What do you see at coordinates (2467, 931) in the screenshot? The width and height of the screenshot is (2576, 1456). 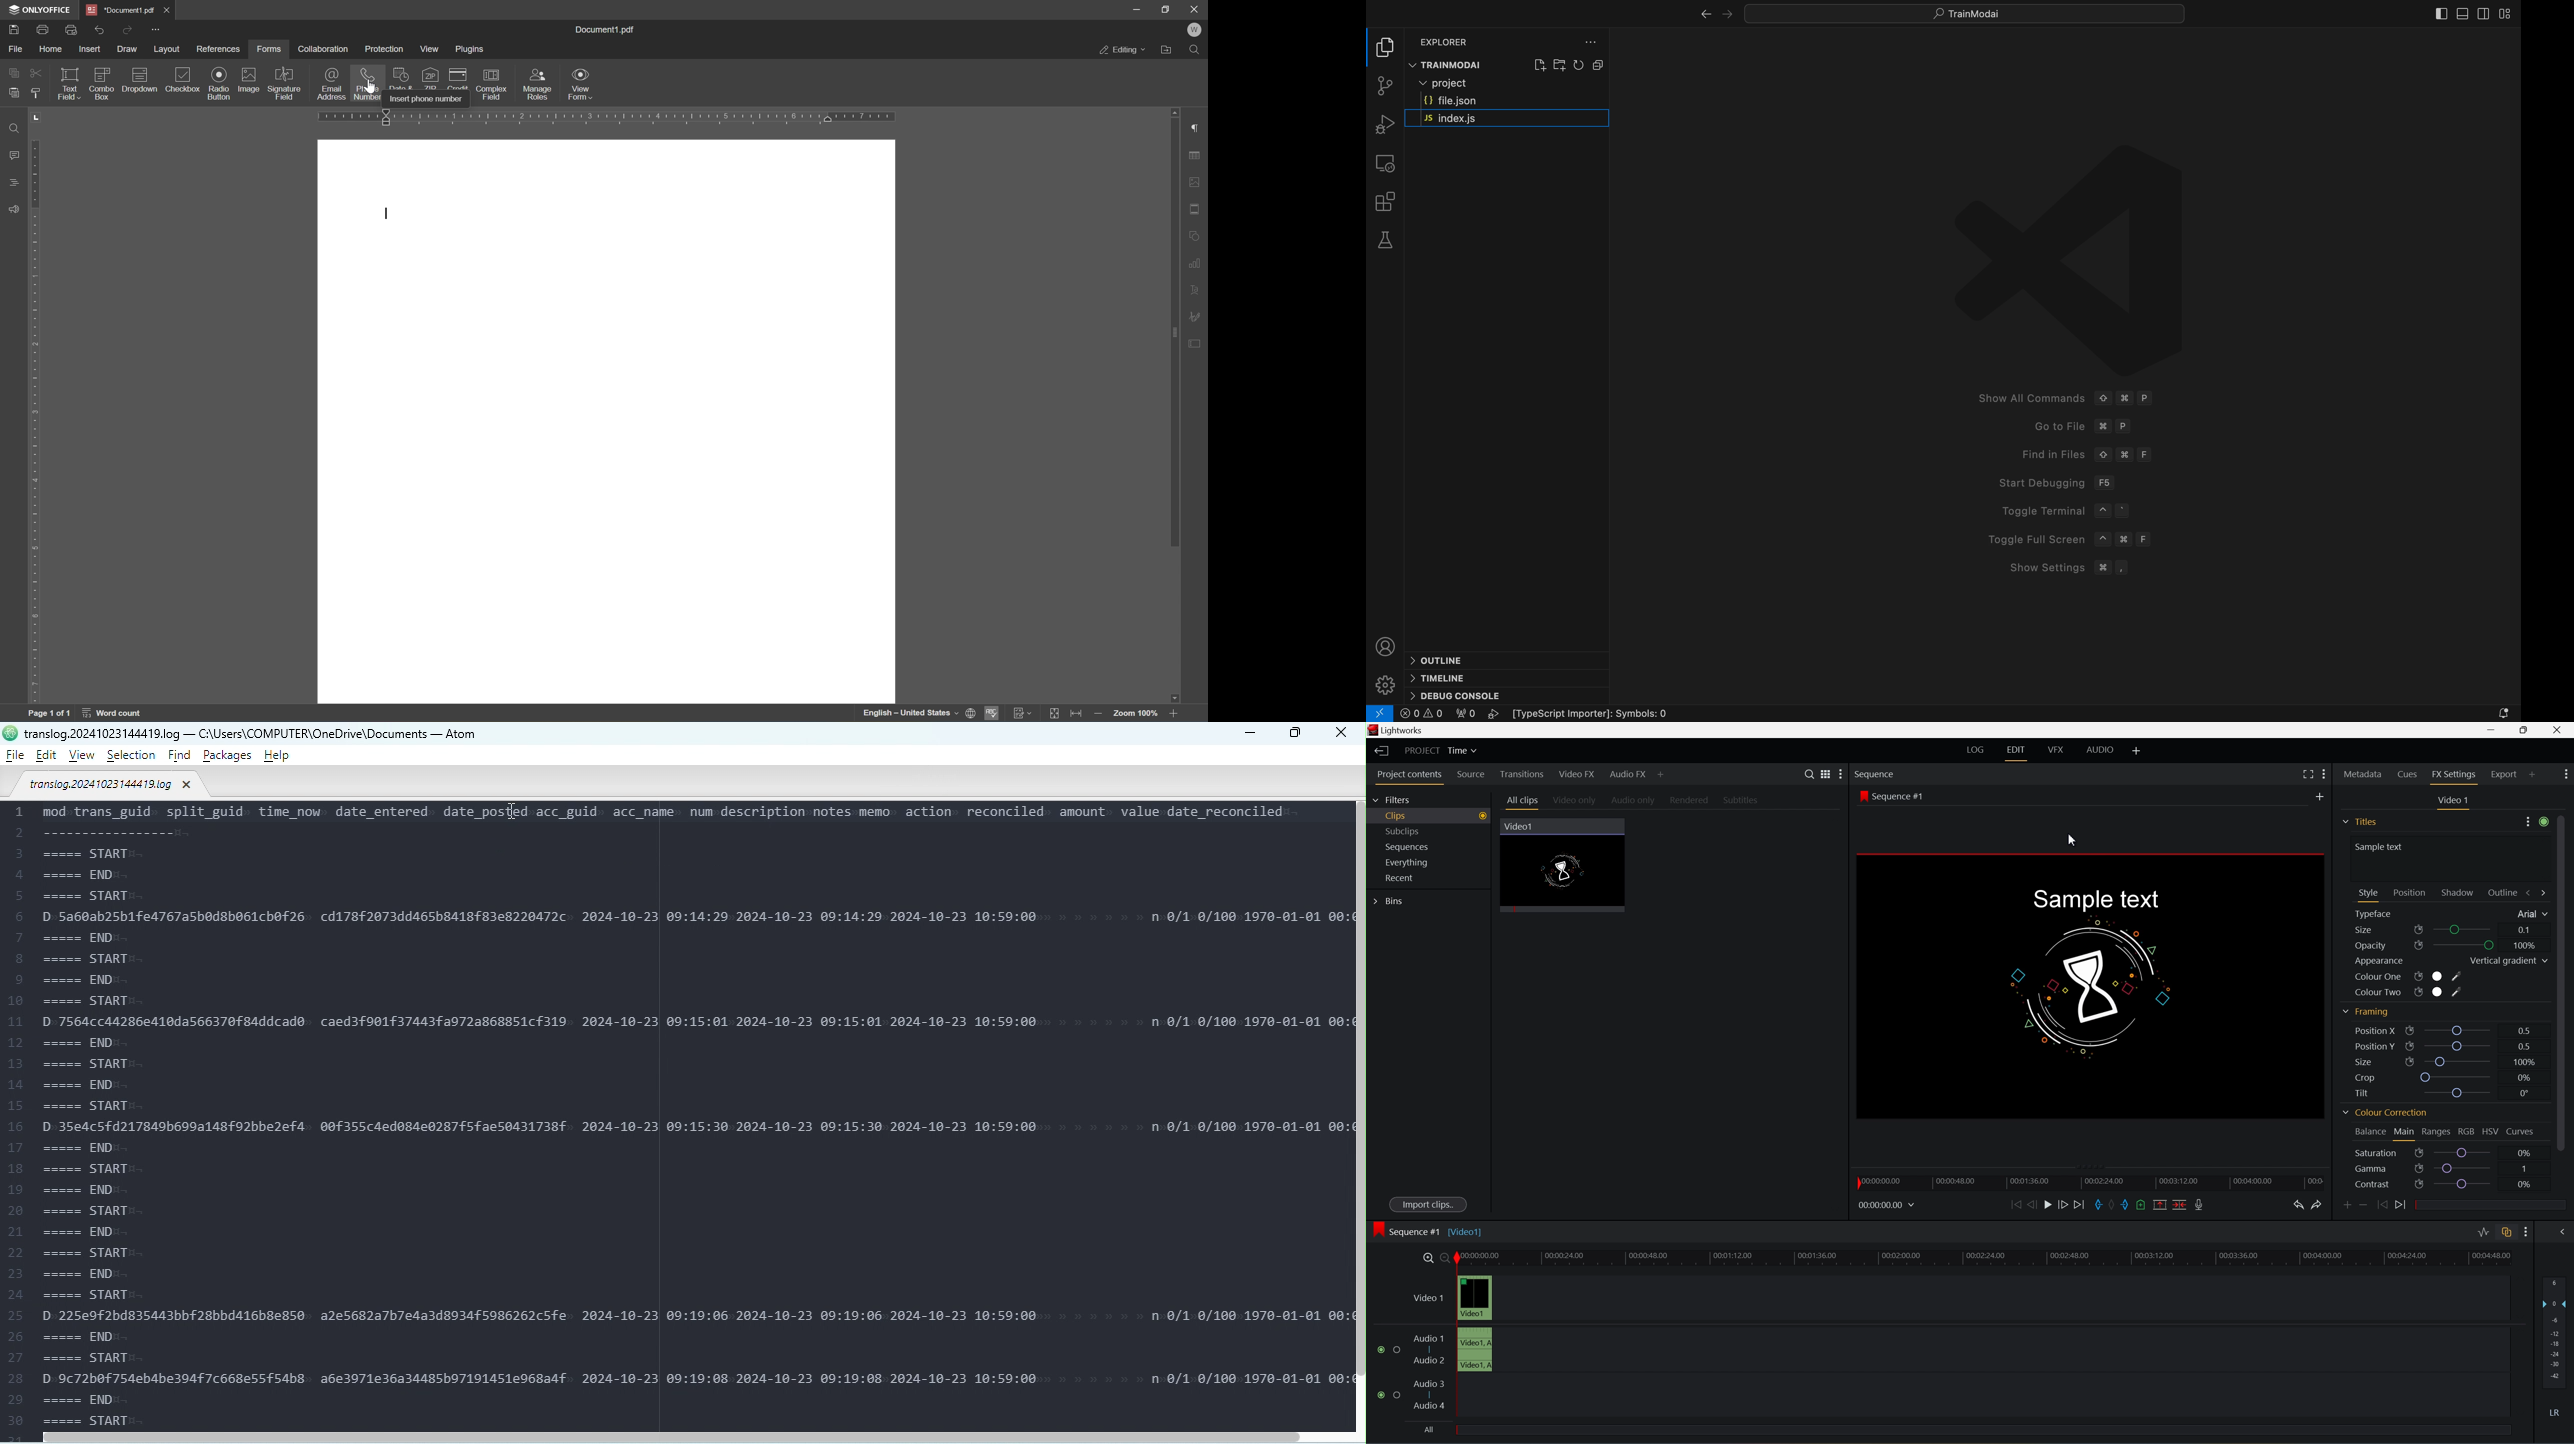 I see `slider` at bounding box center [2467, 931].